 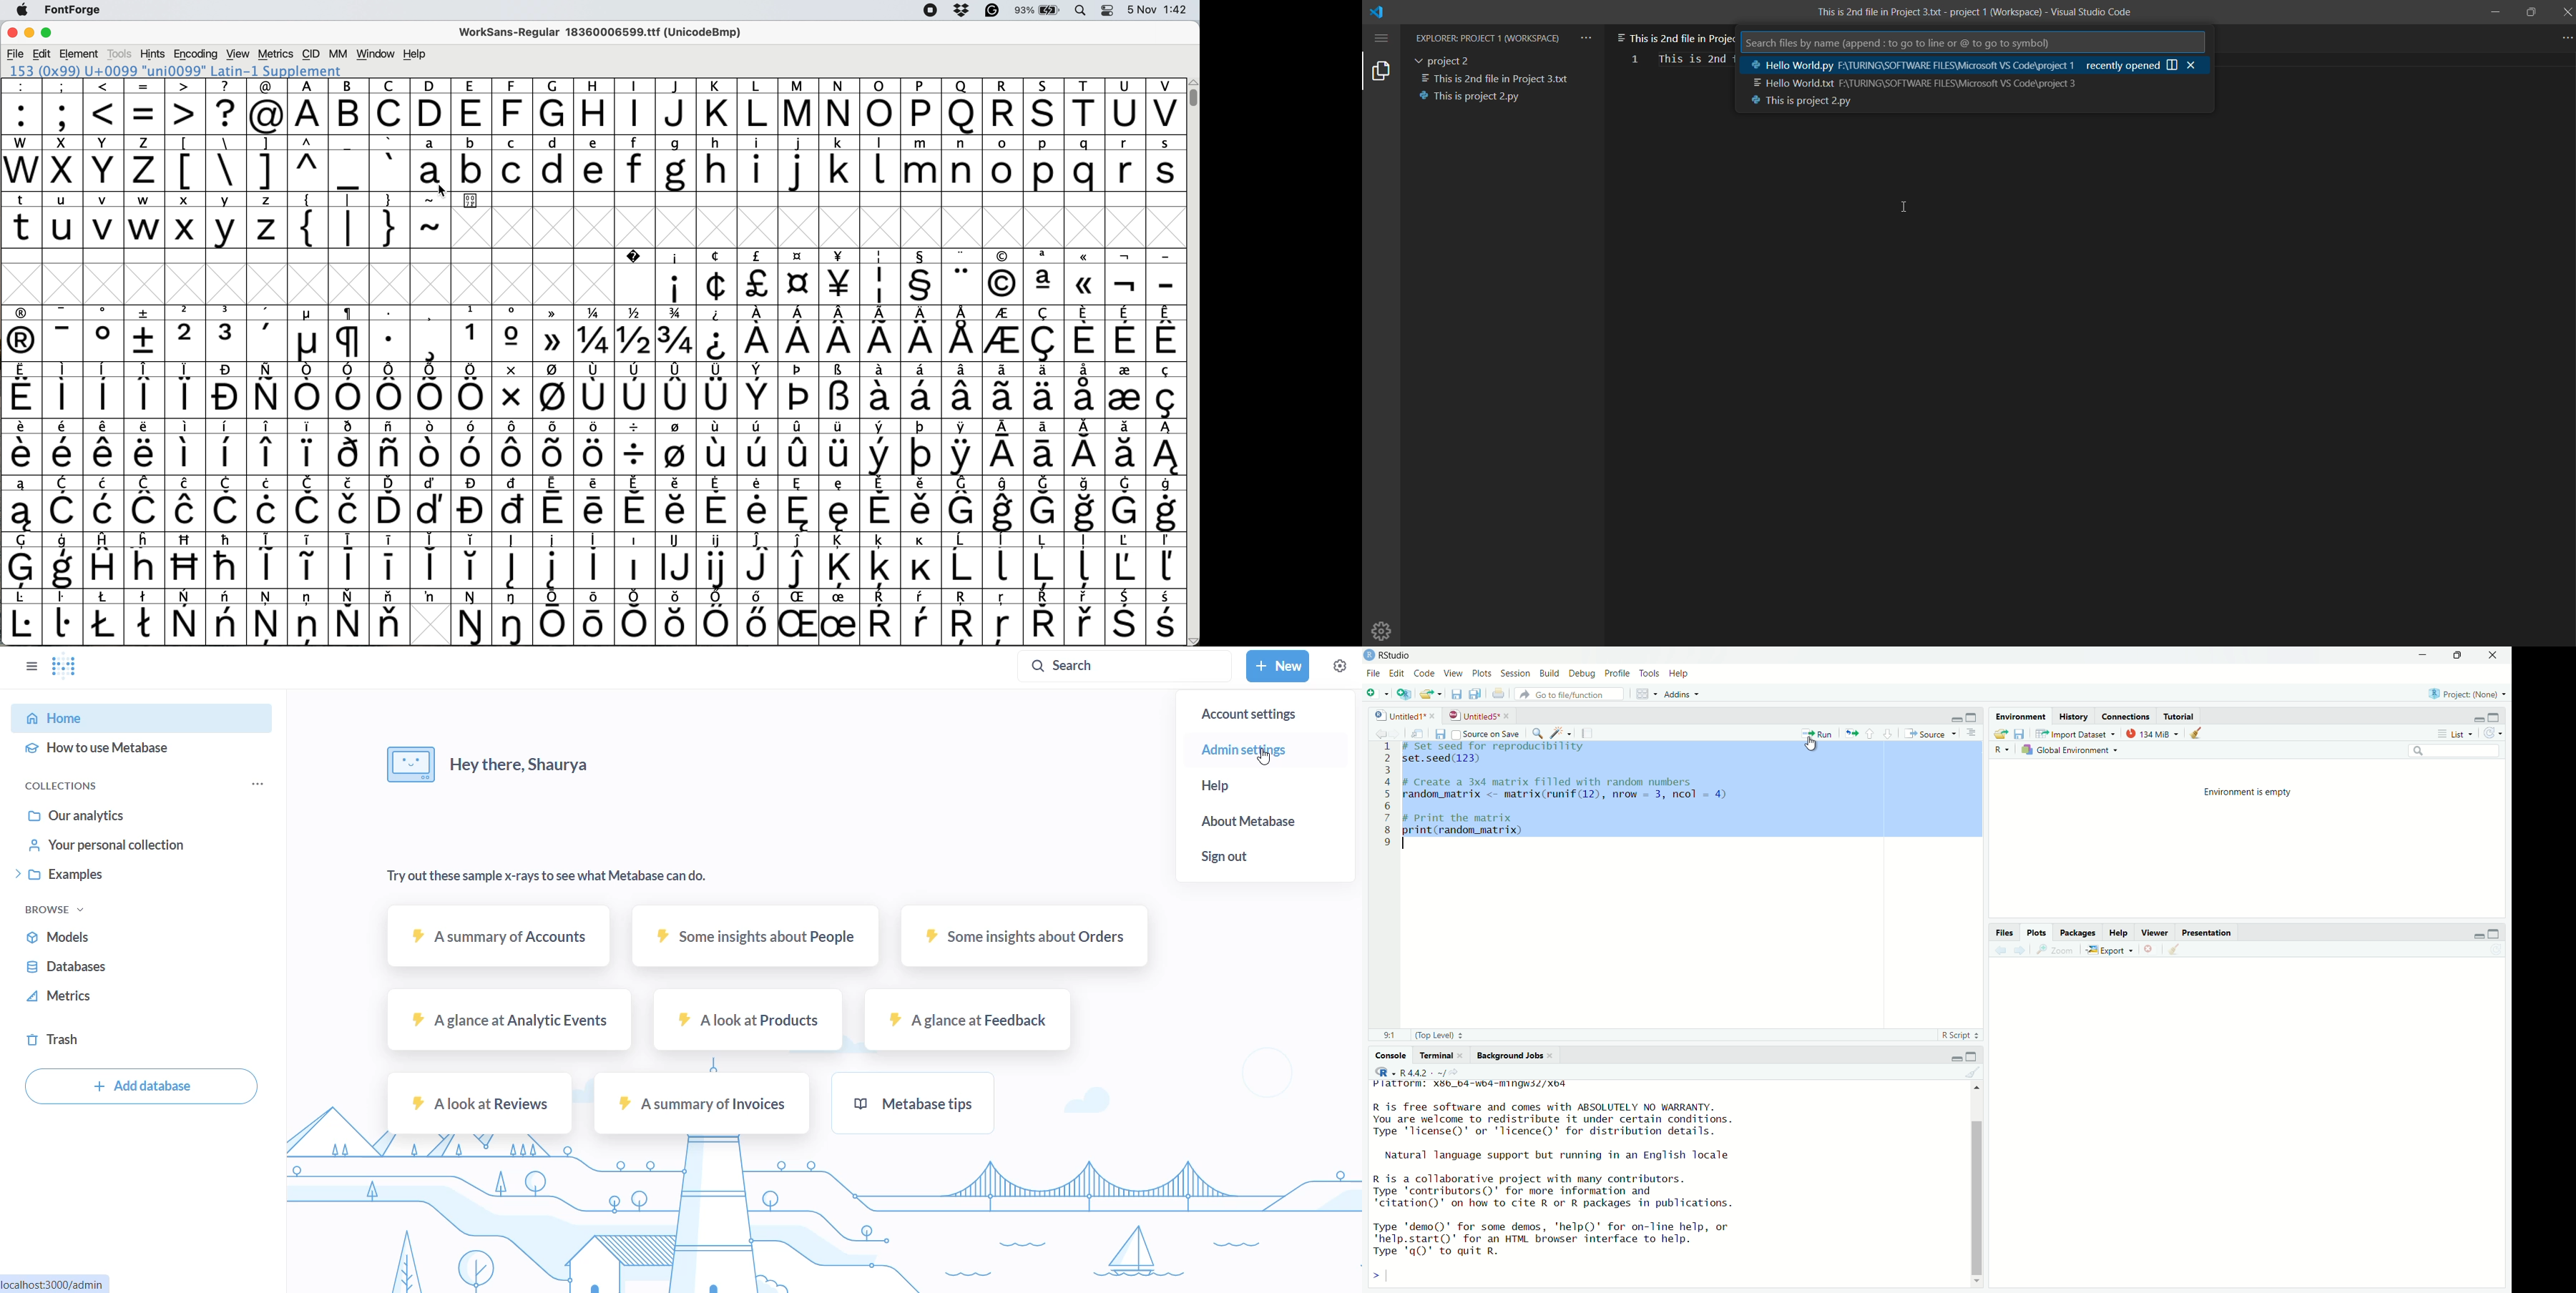 What do you see at coordinates (758, 560) in the screenshot?
I see `symbol` at bounding box center [758, 560].